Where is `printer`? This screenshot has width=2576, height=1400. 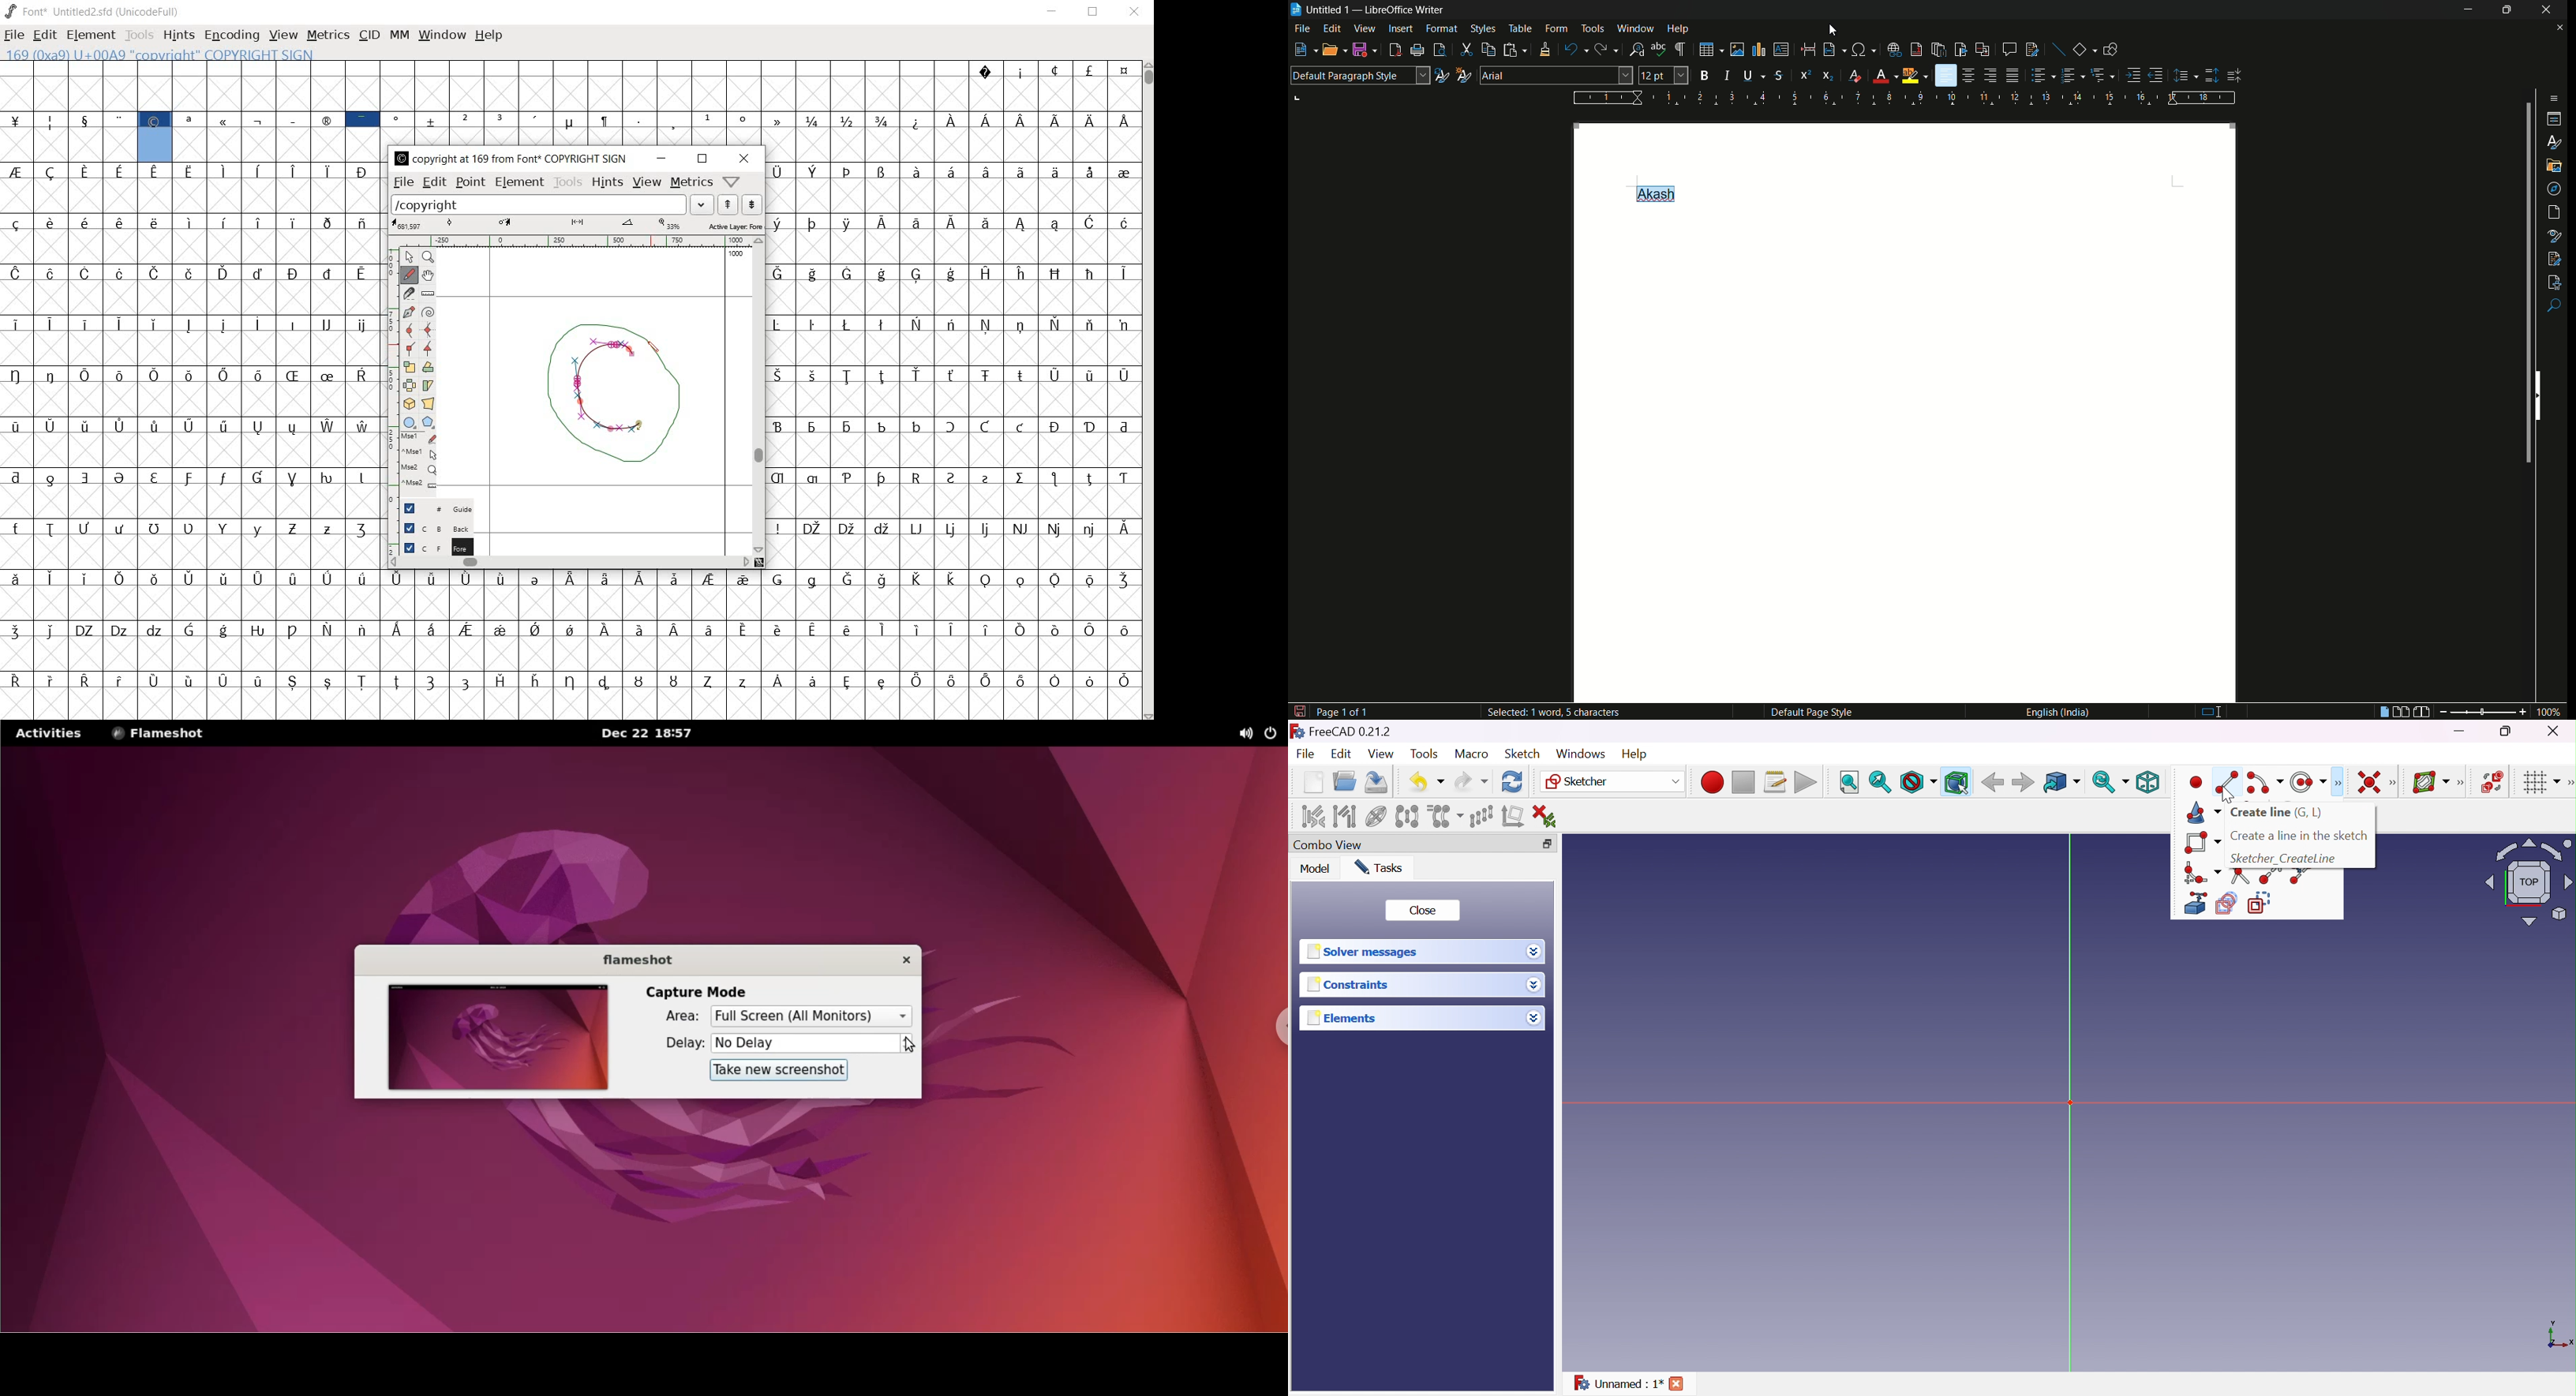
printer is located at coordinates (1418, 51).